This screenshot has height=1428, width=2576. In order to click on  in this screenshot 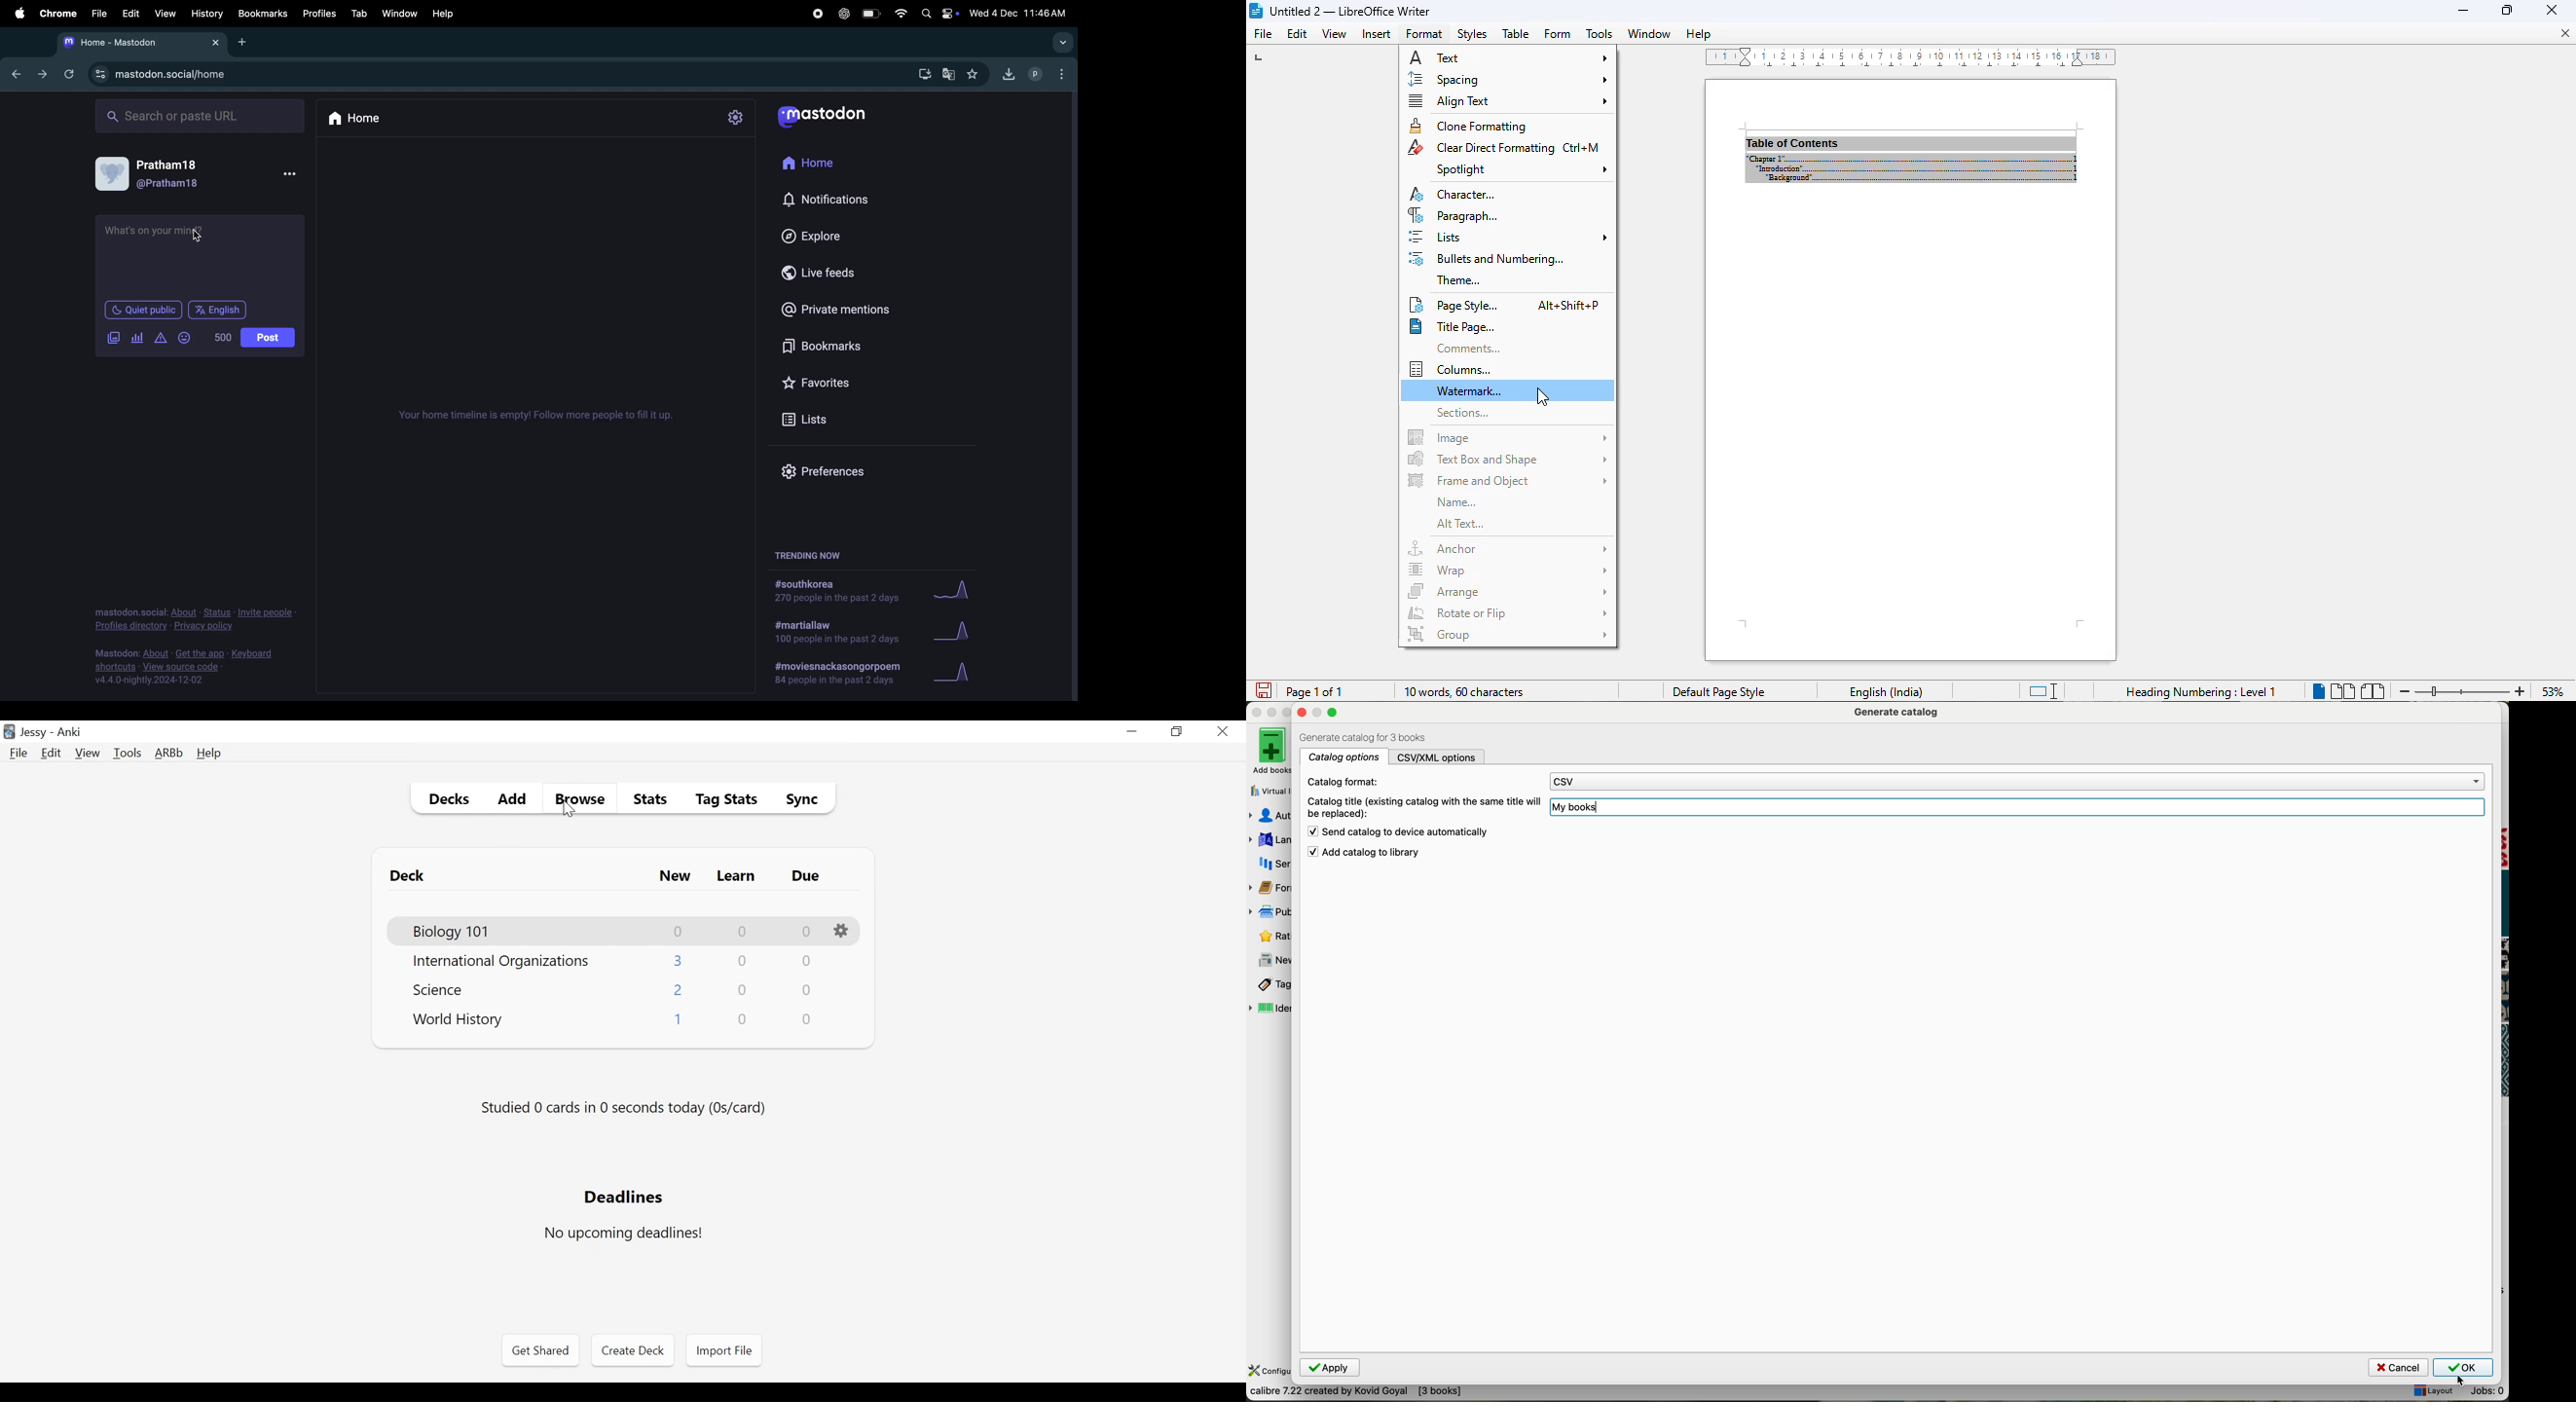, I will do `click(743, 1020)`.